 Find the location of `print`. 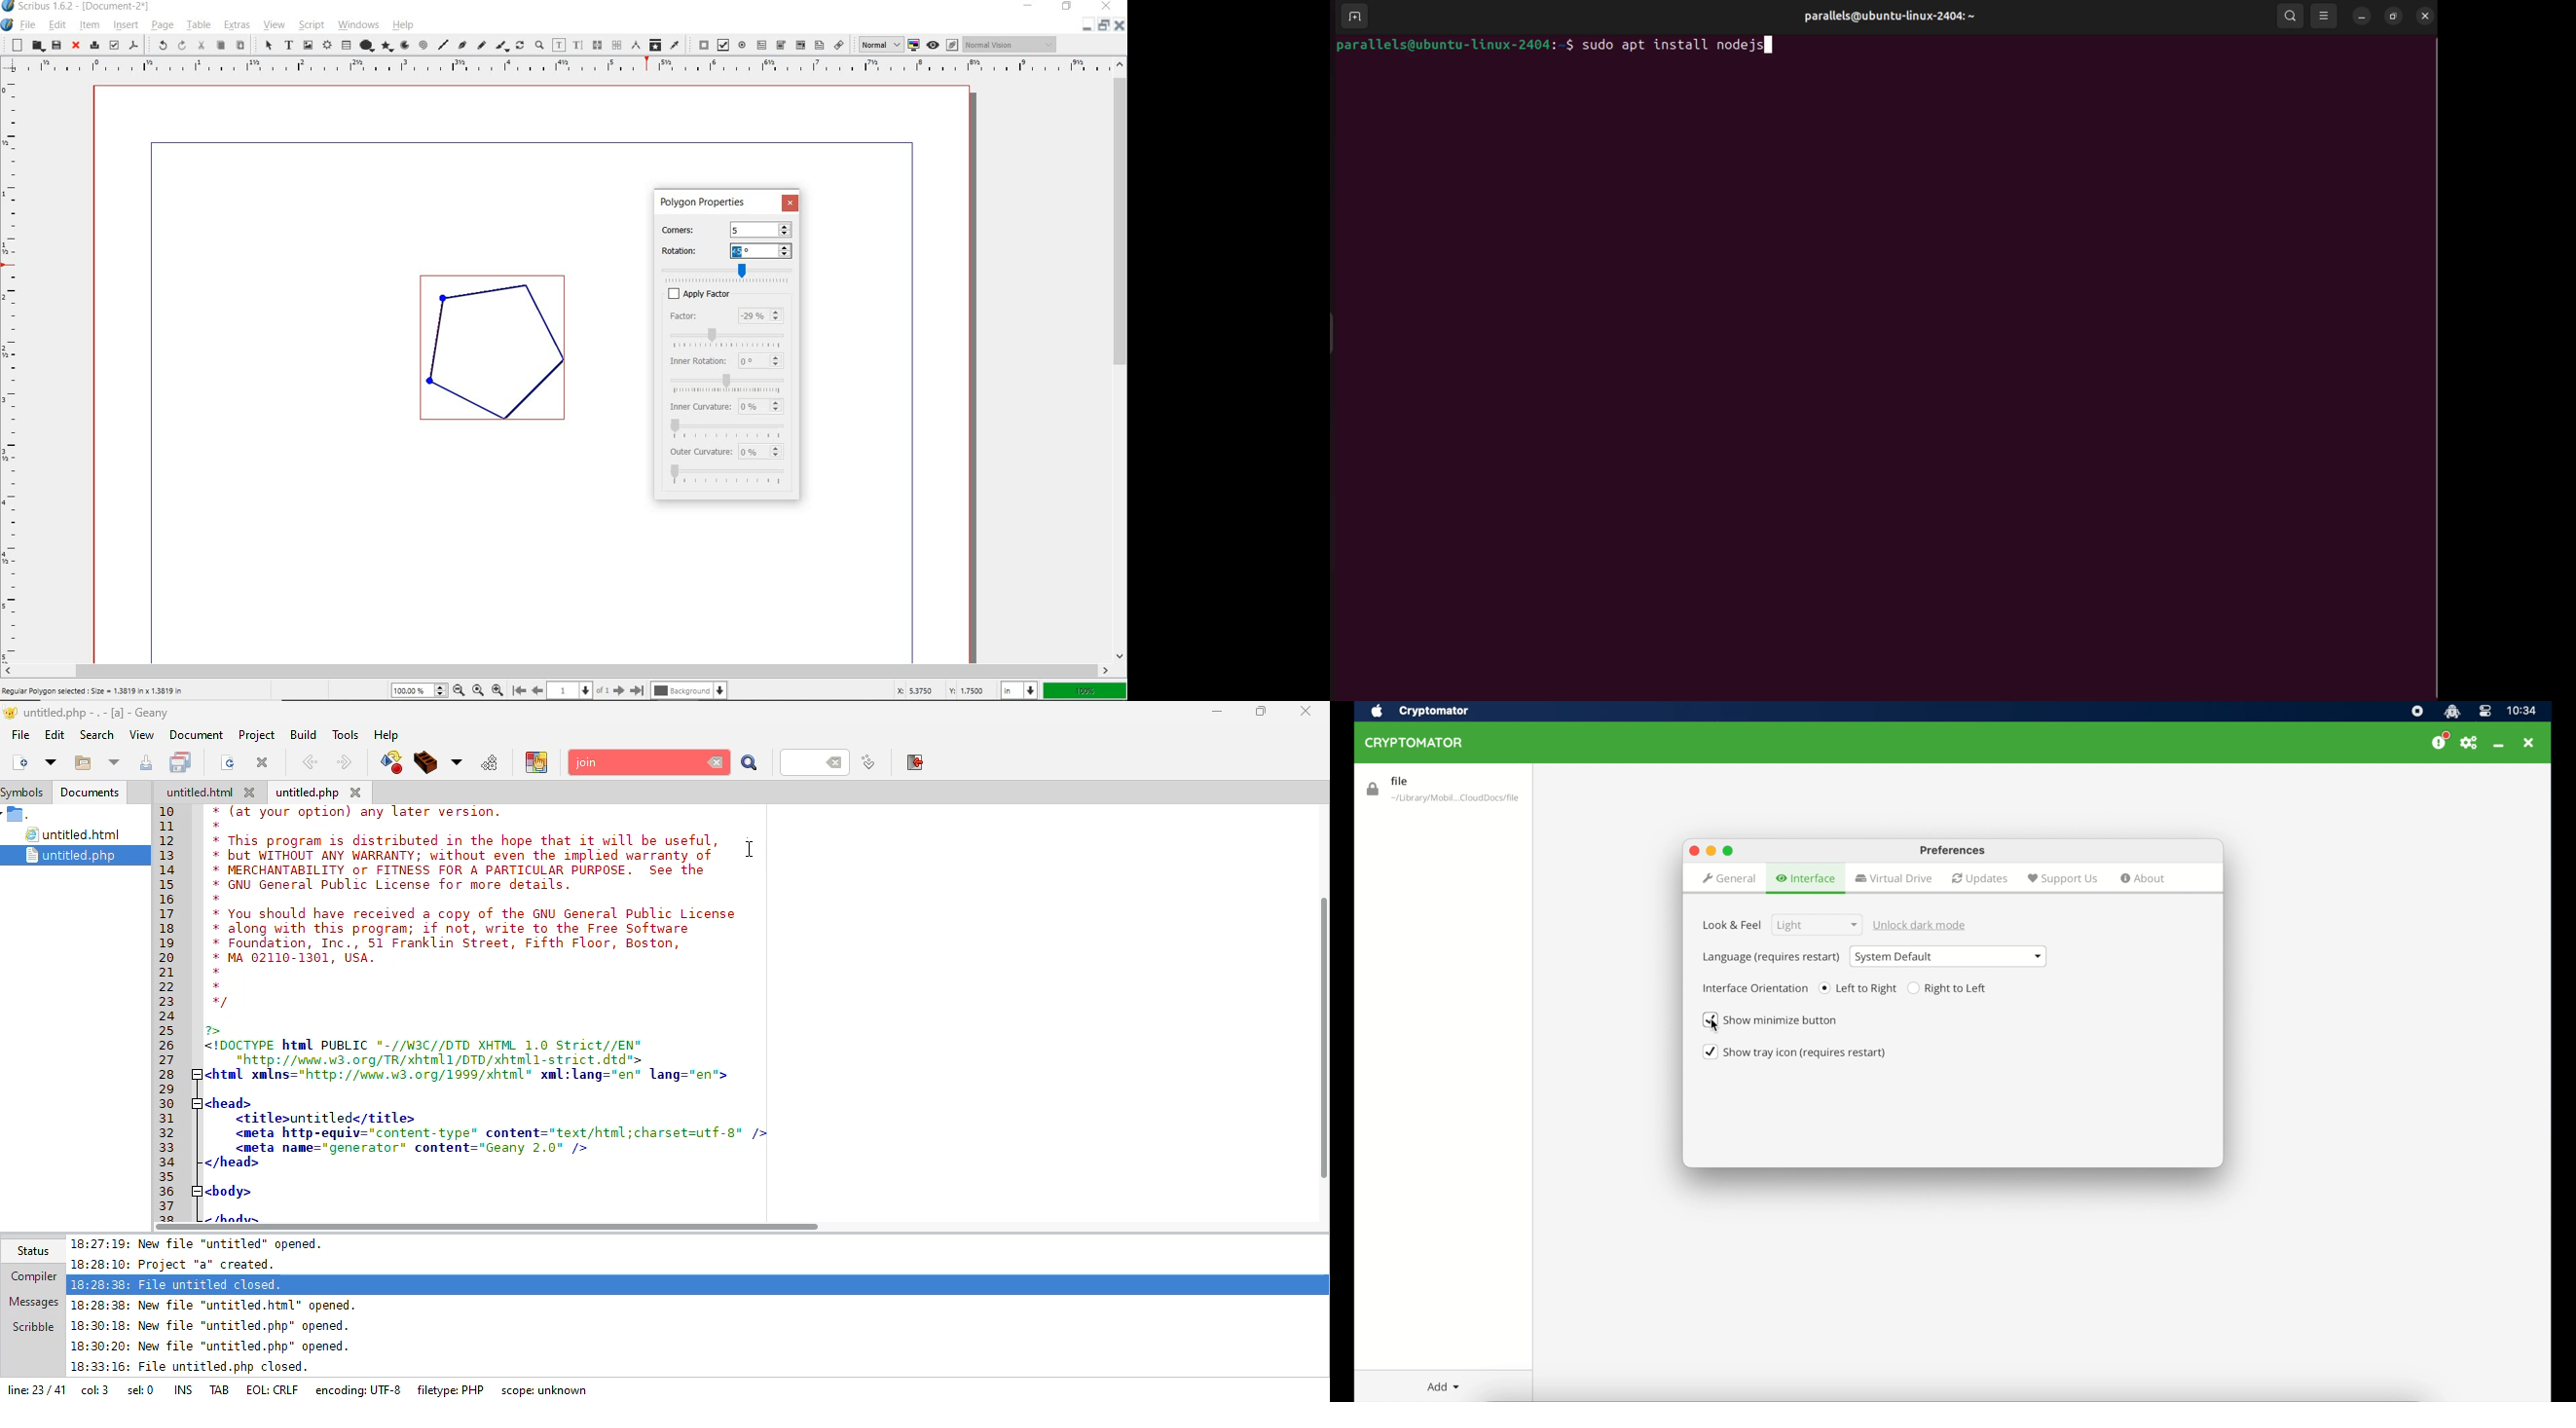

print is located at coordinates (93, 45).